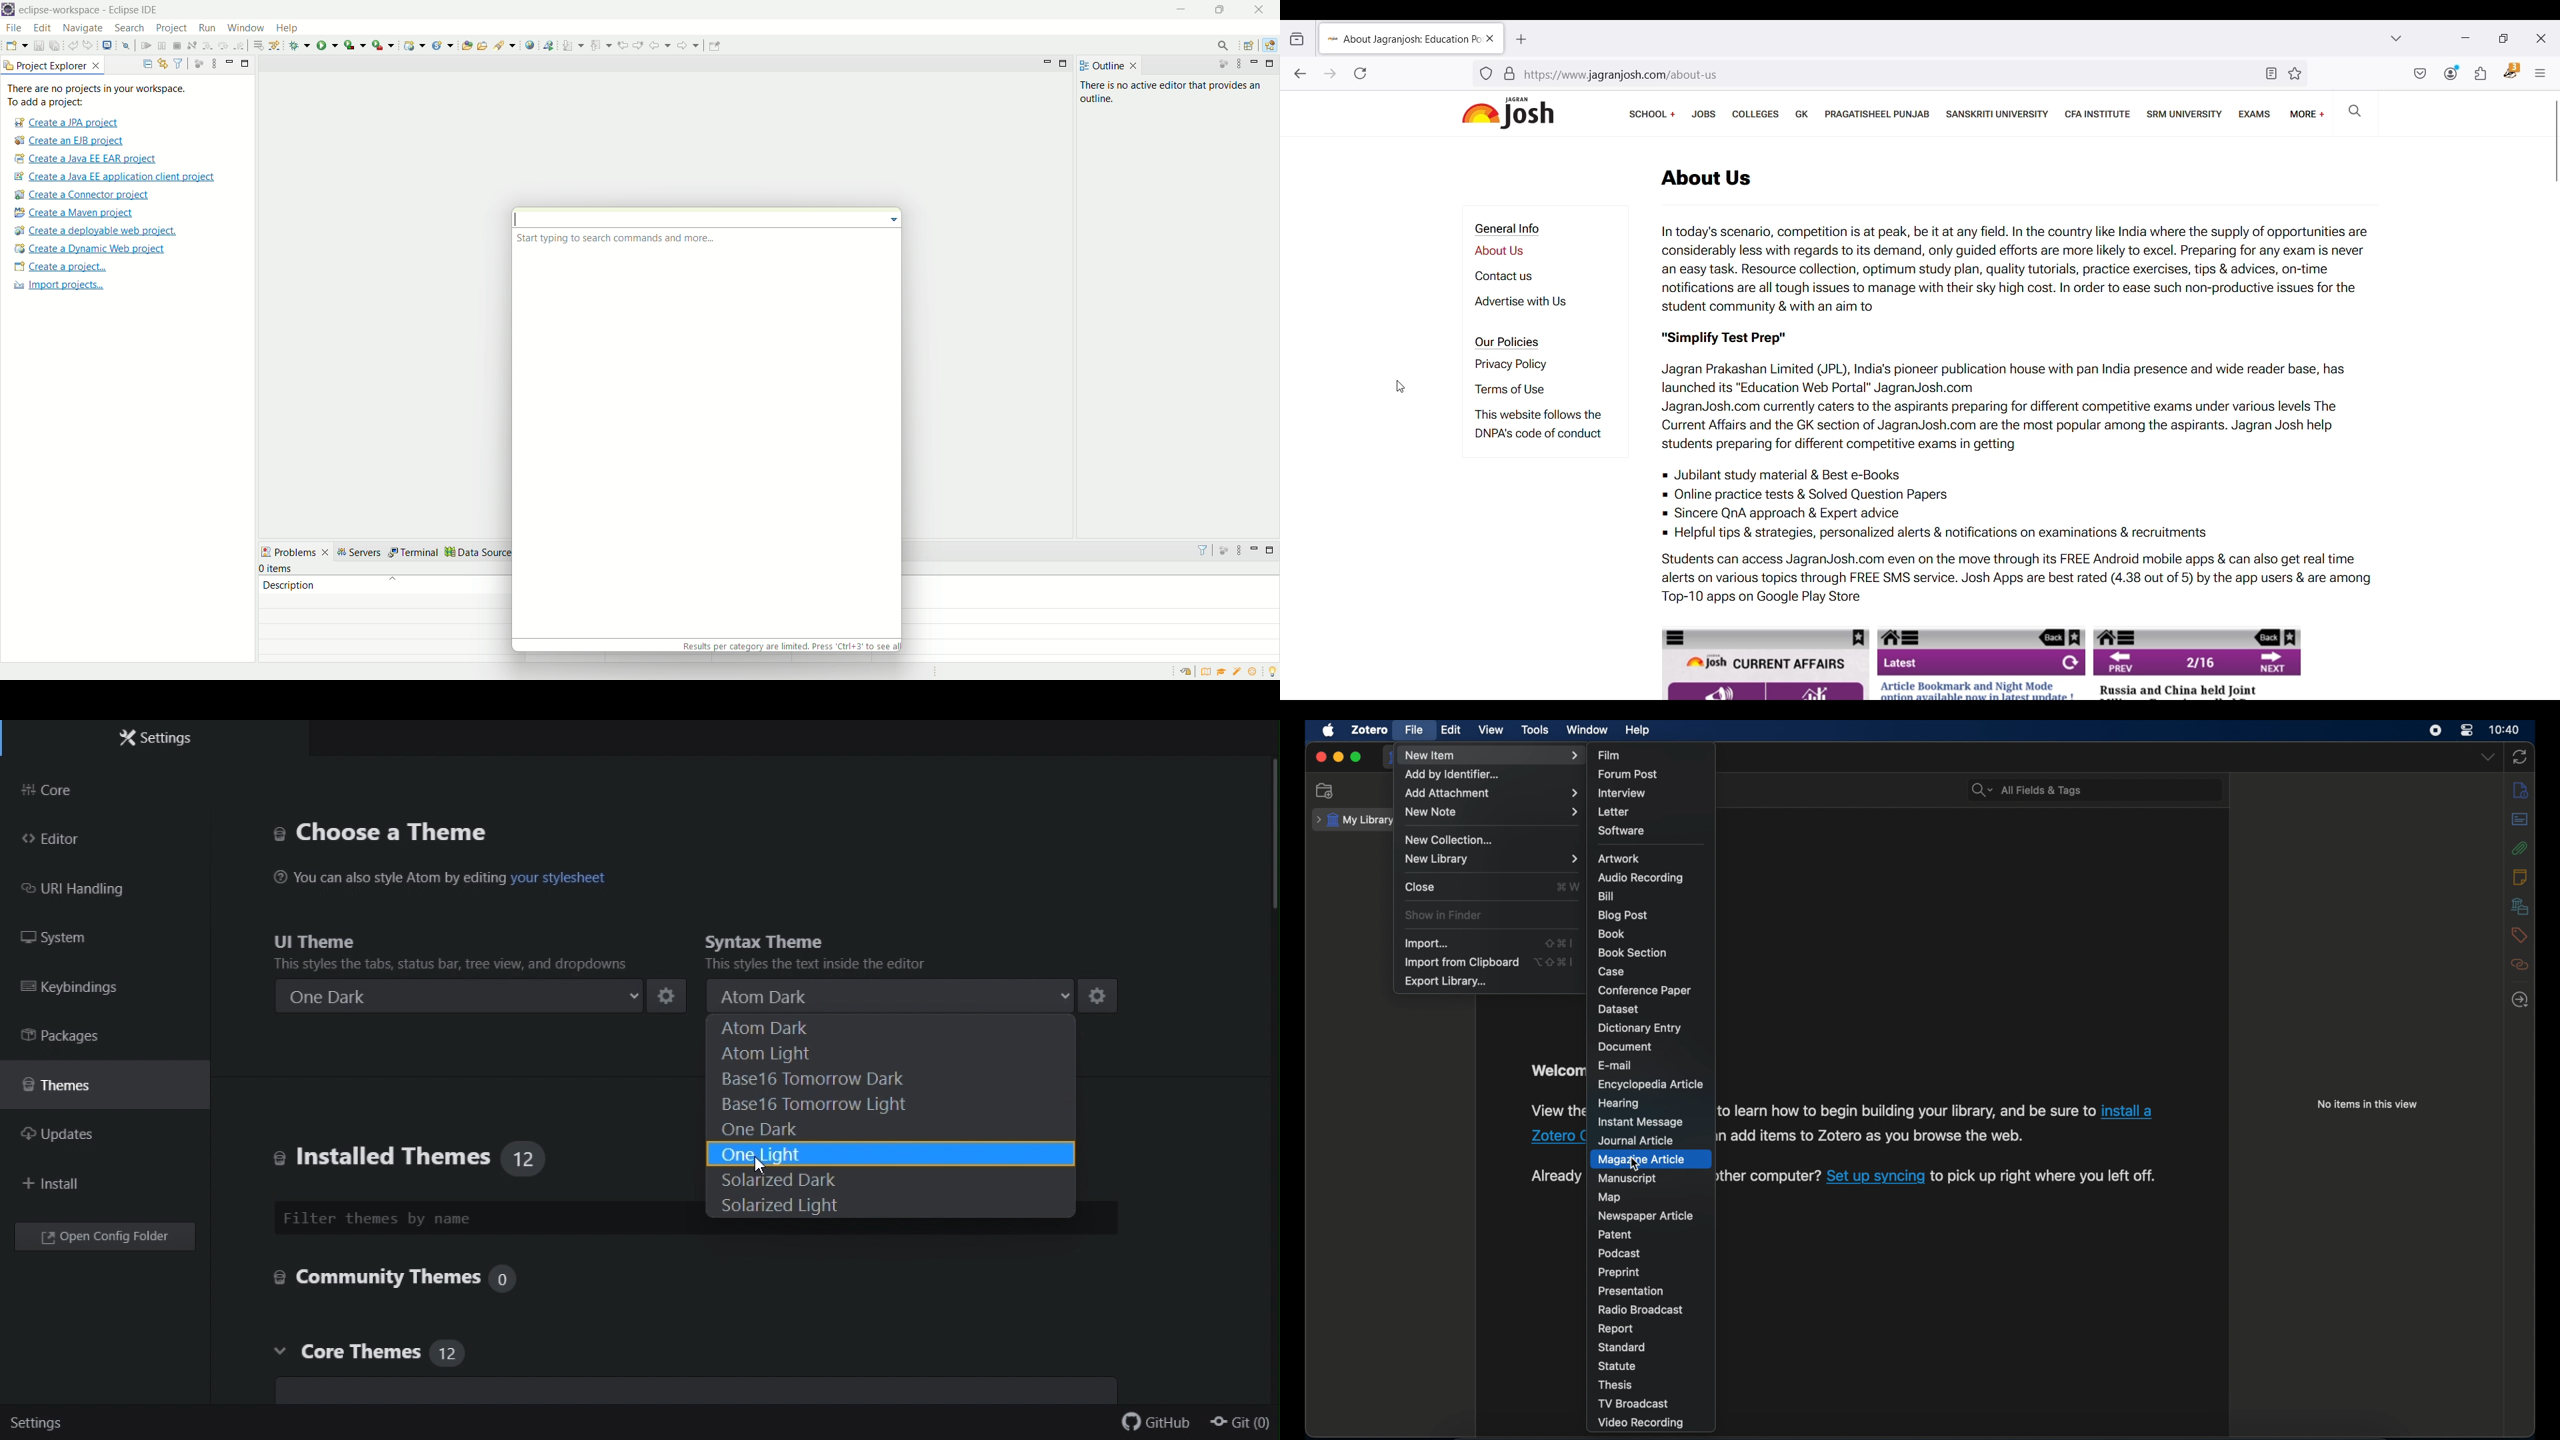 Image resolution: width=2576 pixels, height=1456 pixels. I want to click on welcome to zotero, so click(1555, 1072).